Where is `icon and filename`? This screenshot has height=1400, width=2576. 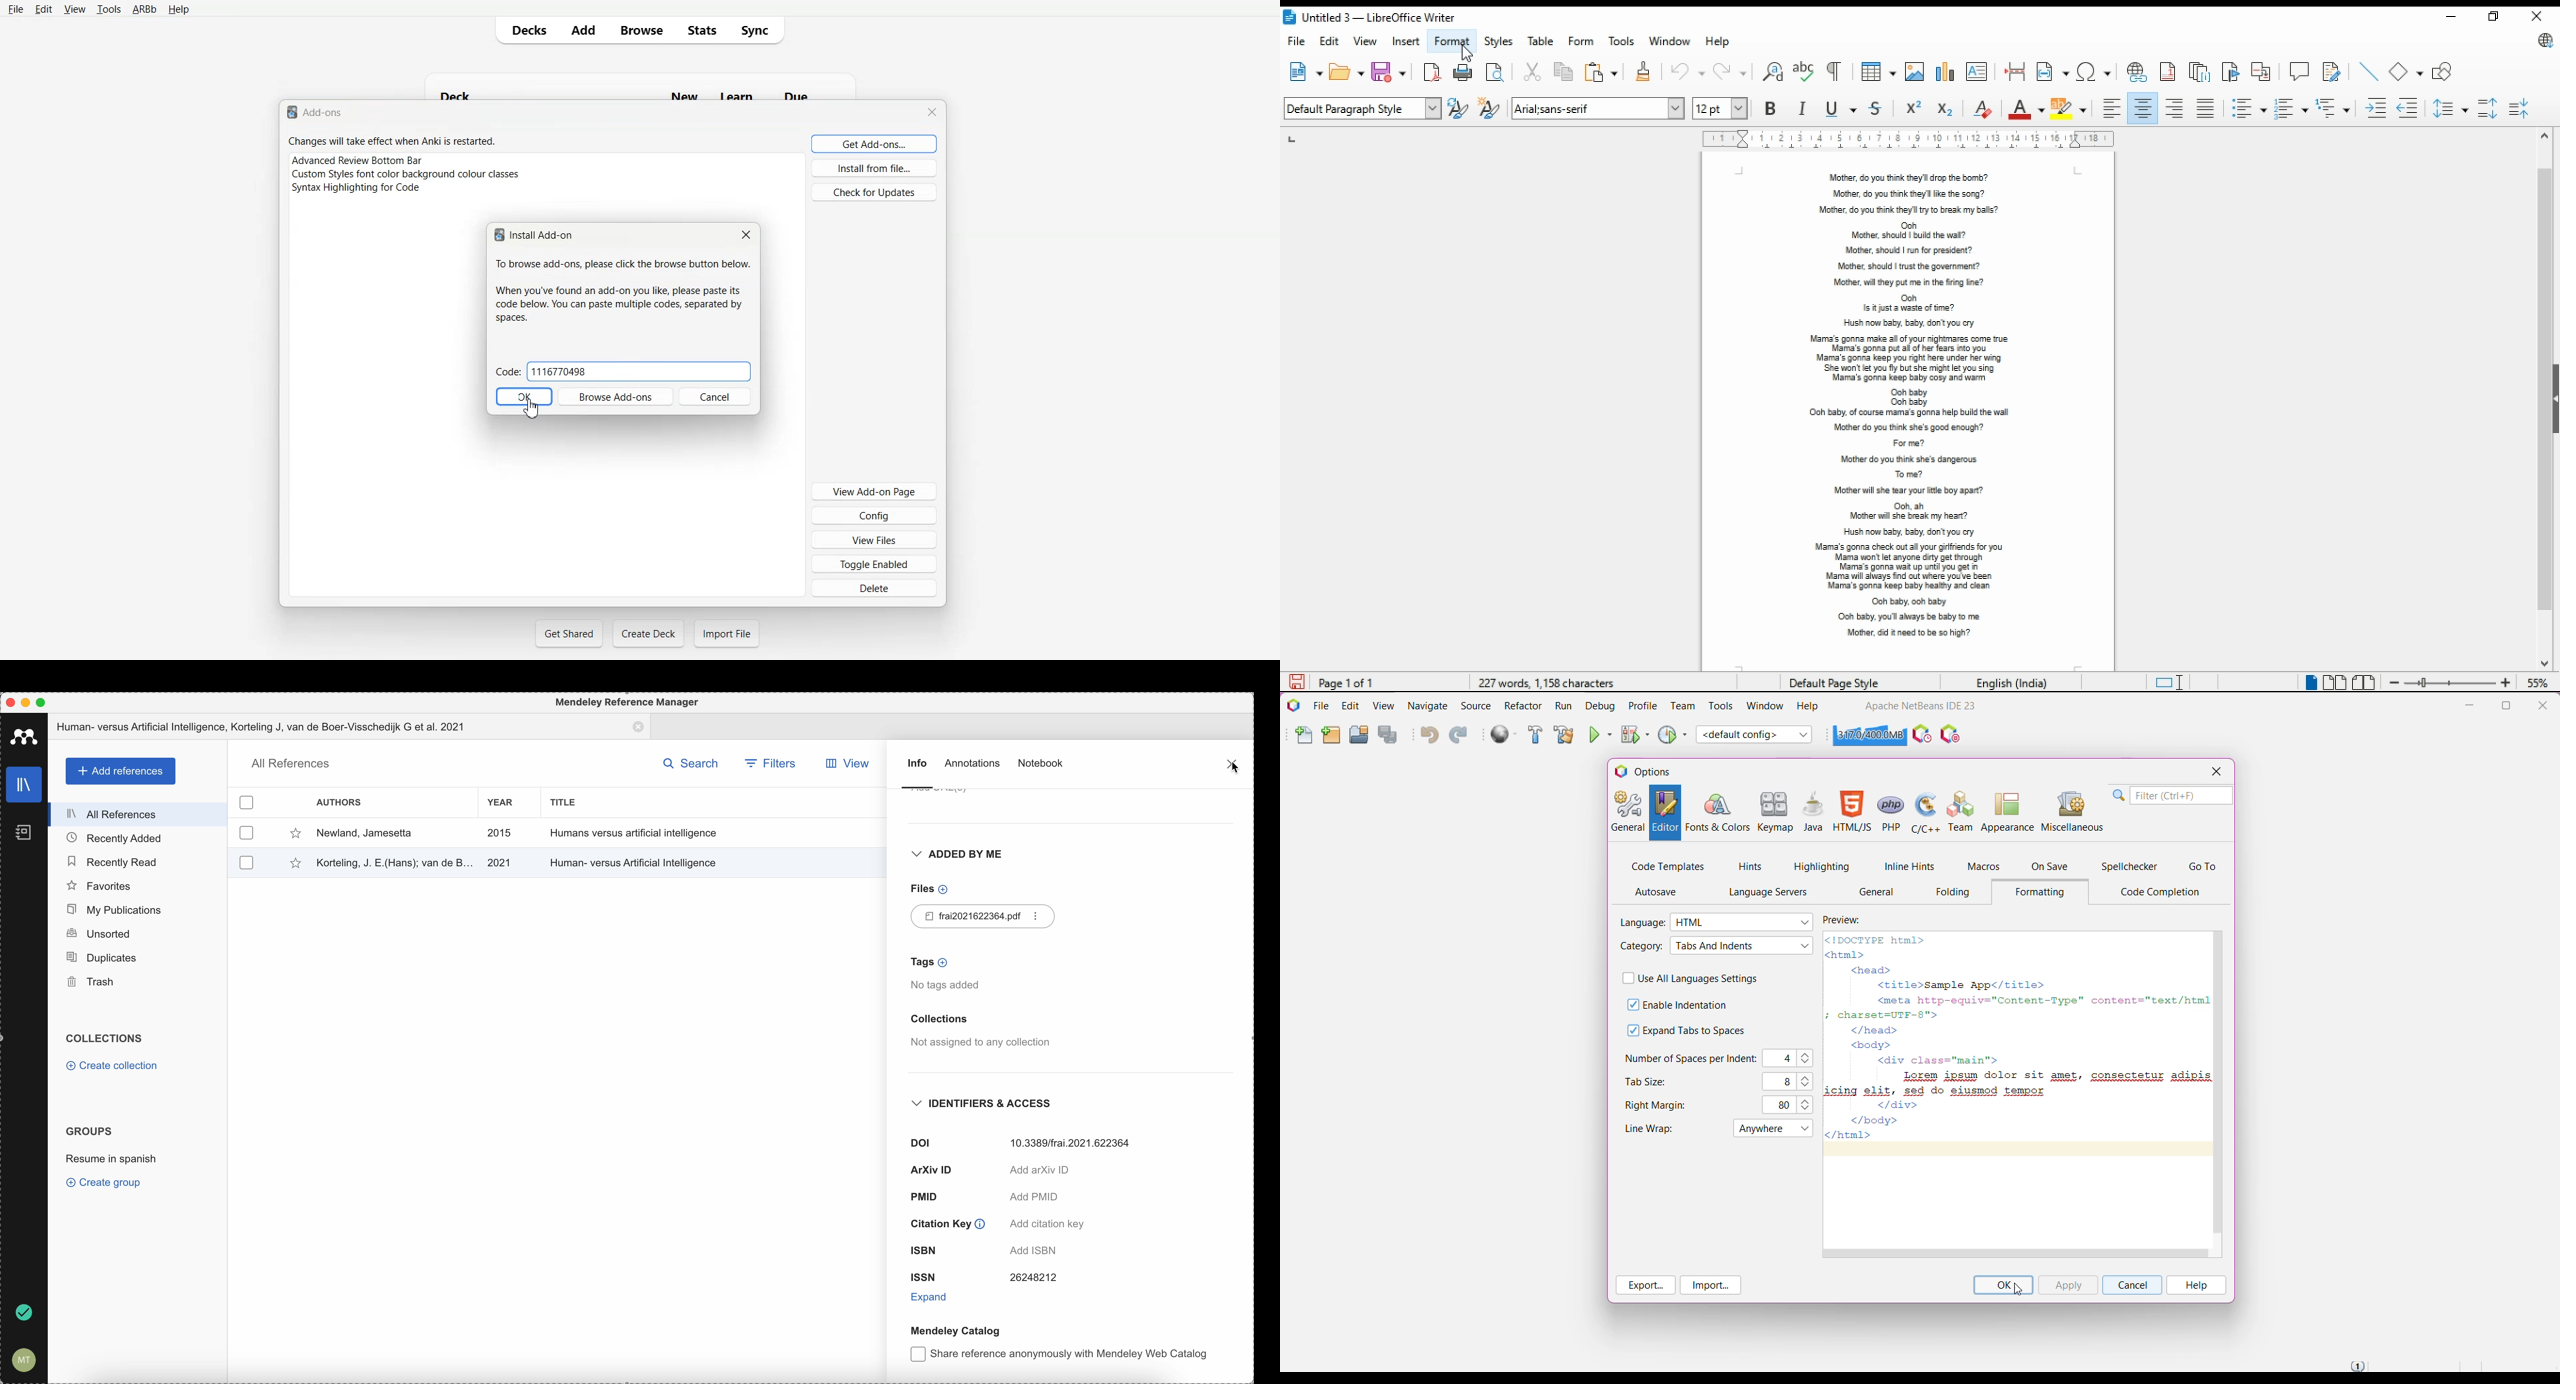 icon and filename is located at coordinates (1388, 17).